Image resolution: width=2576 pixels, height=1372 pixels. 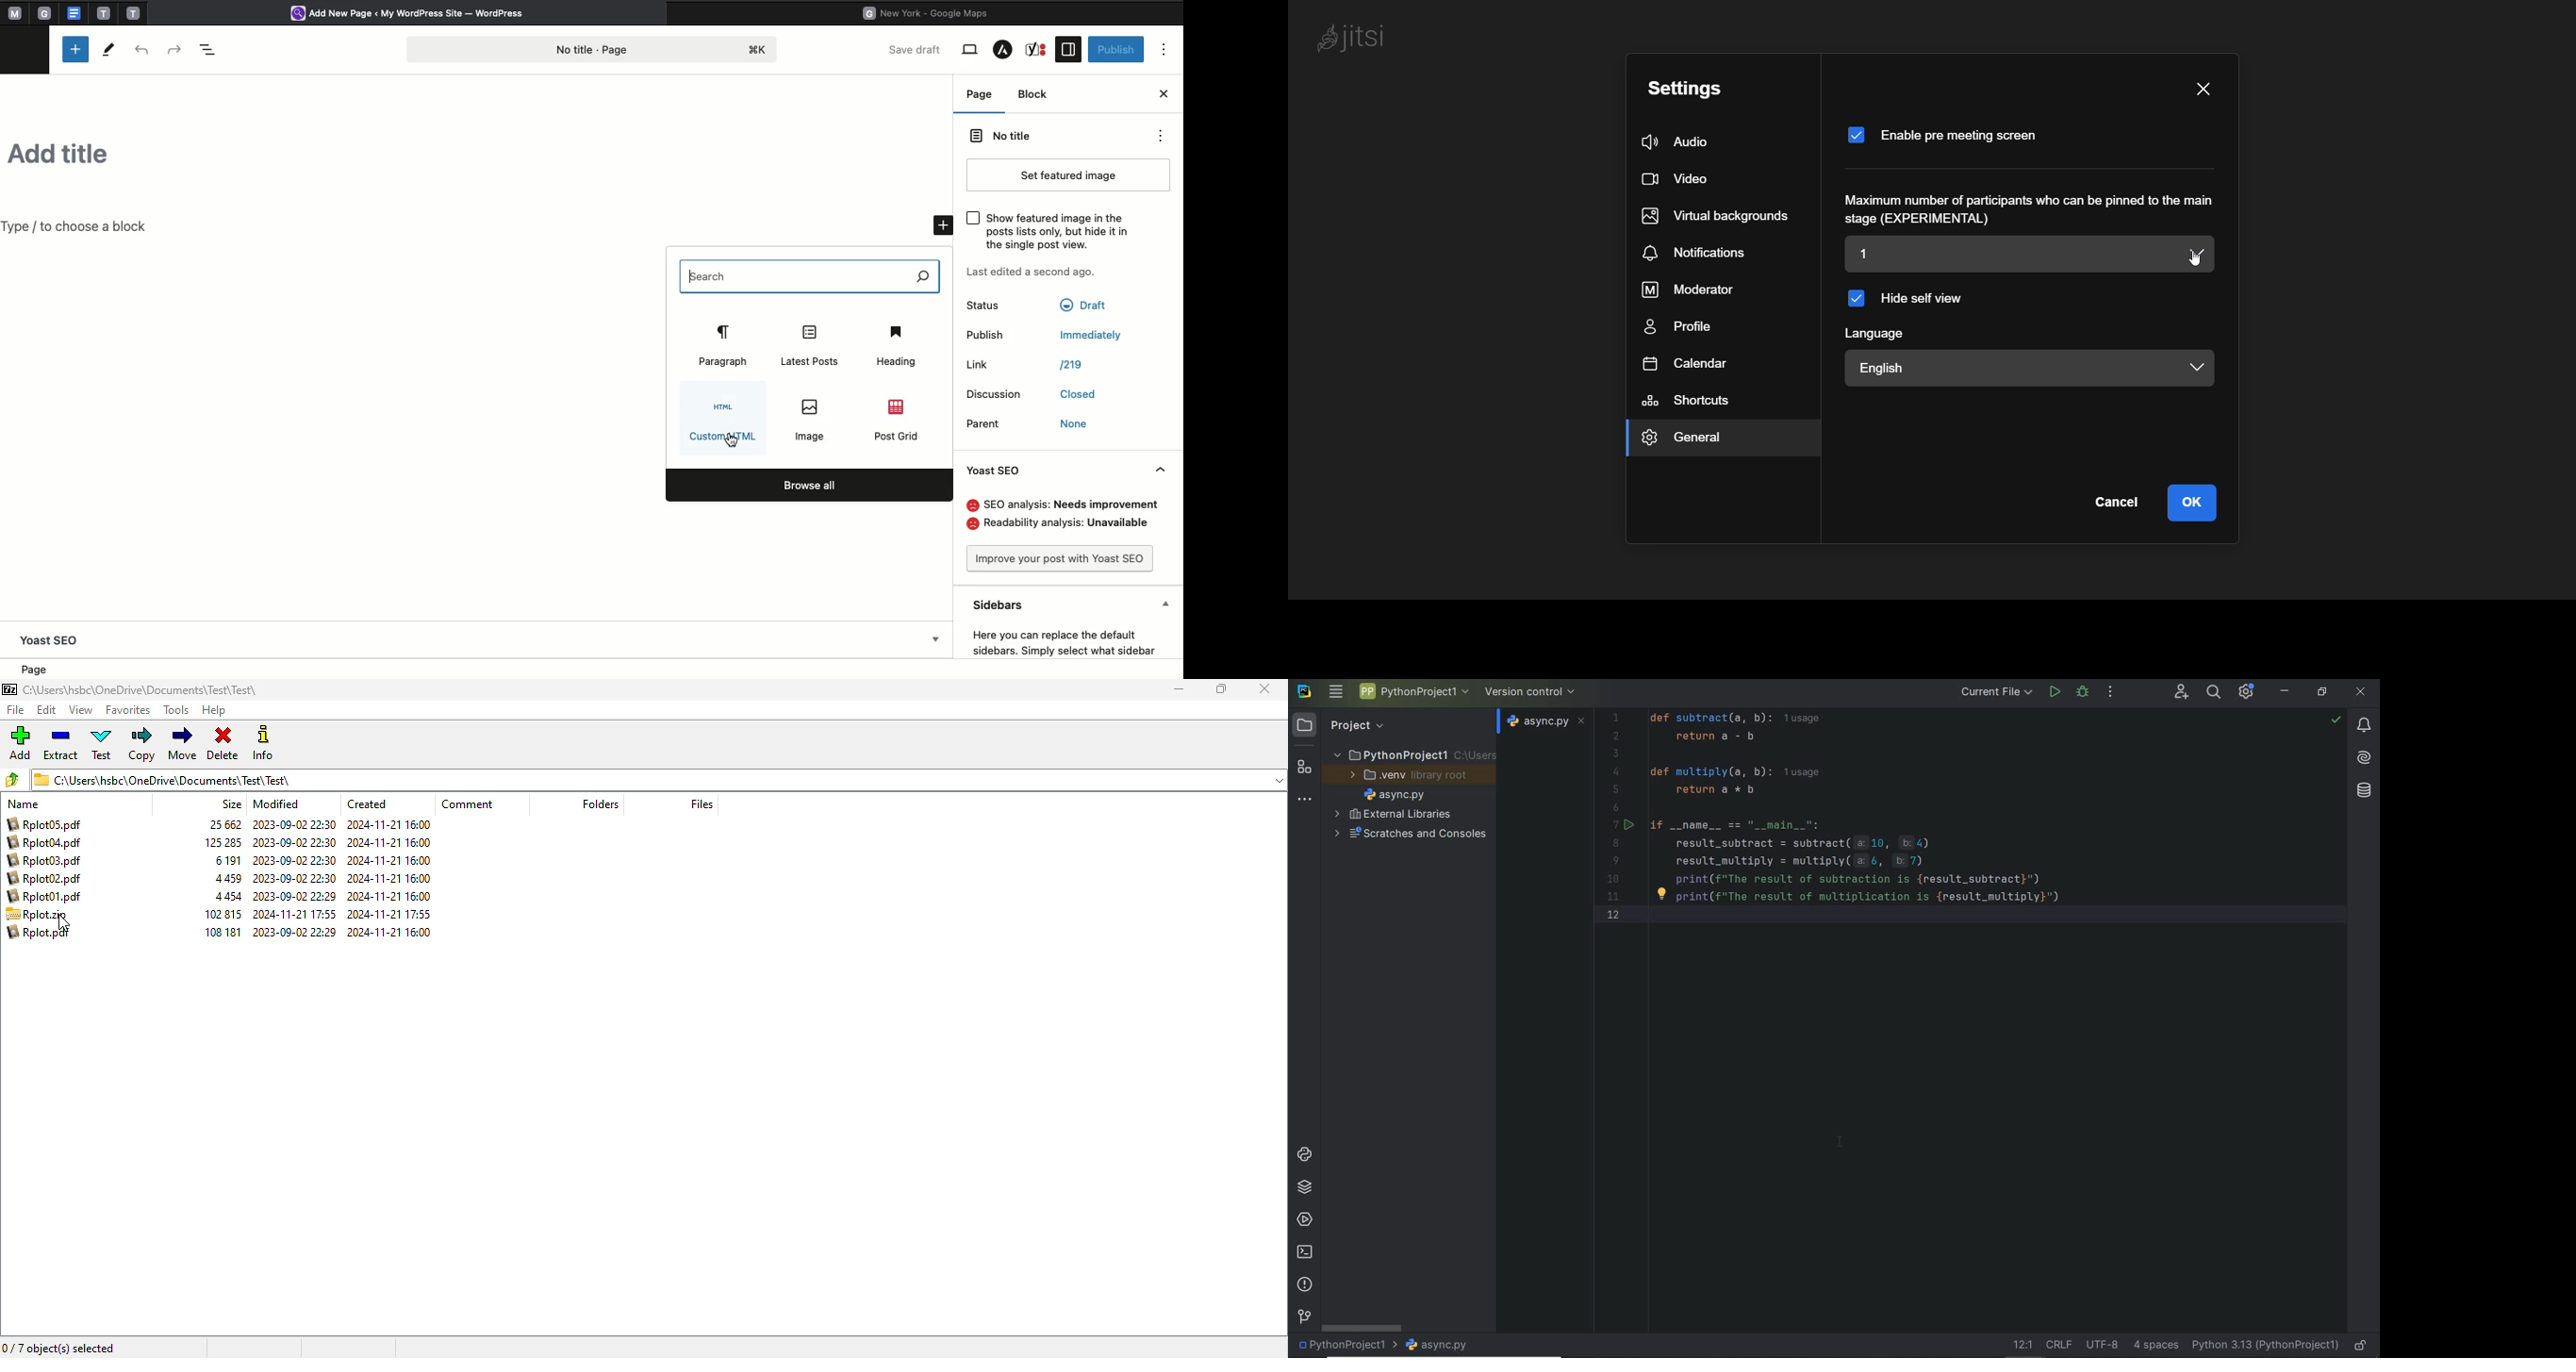 I want to click on comment, so click(x=468, y=803).